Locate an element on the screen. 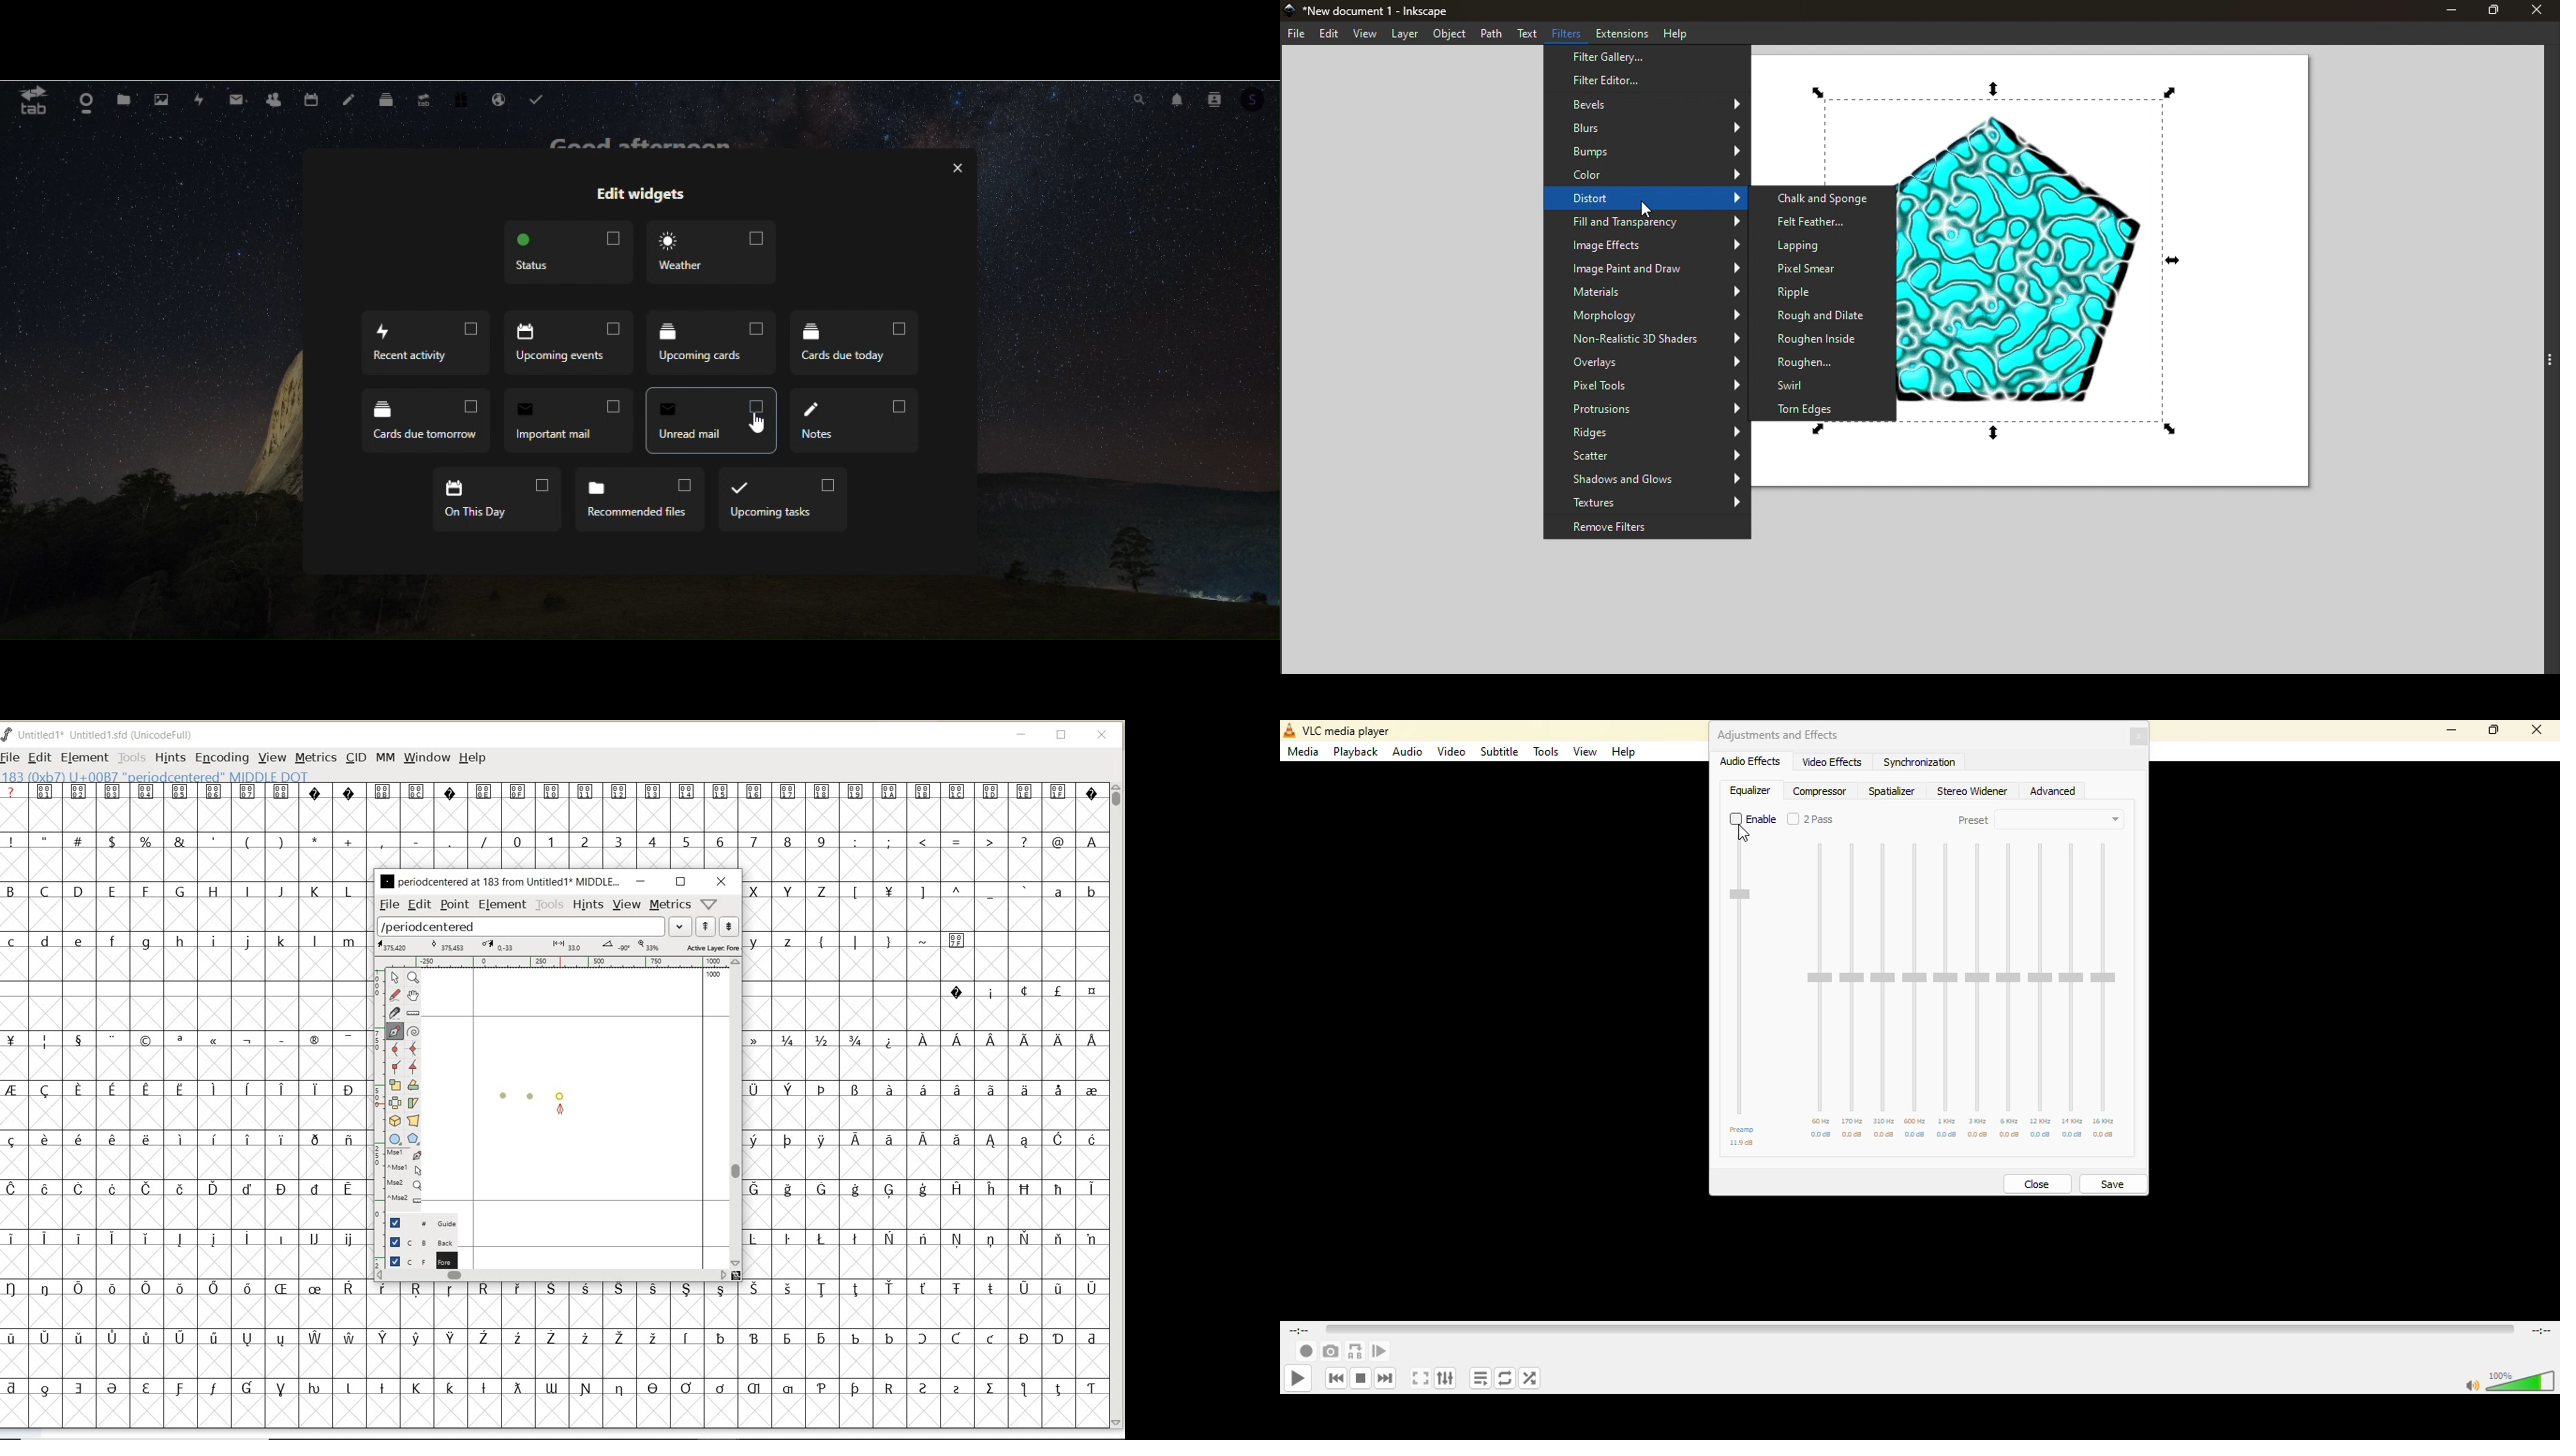  Cursor is located at coordinates (1742, 838).